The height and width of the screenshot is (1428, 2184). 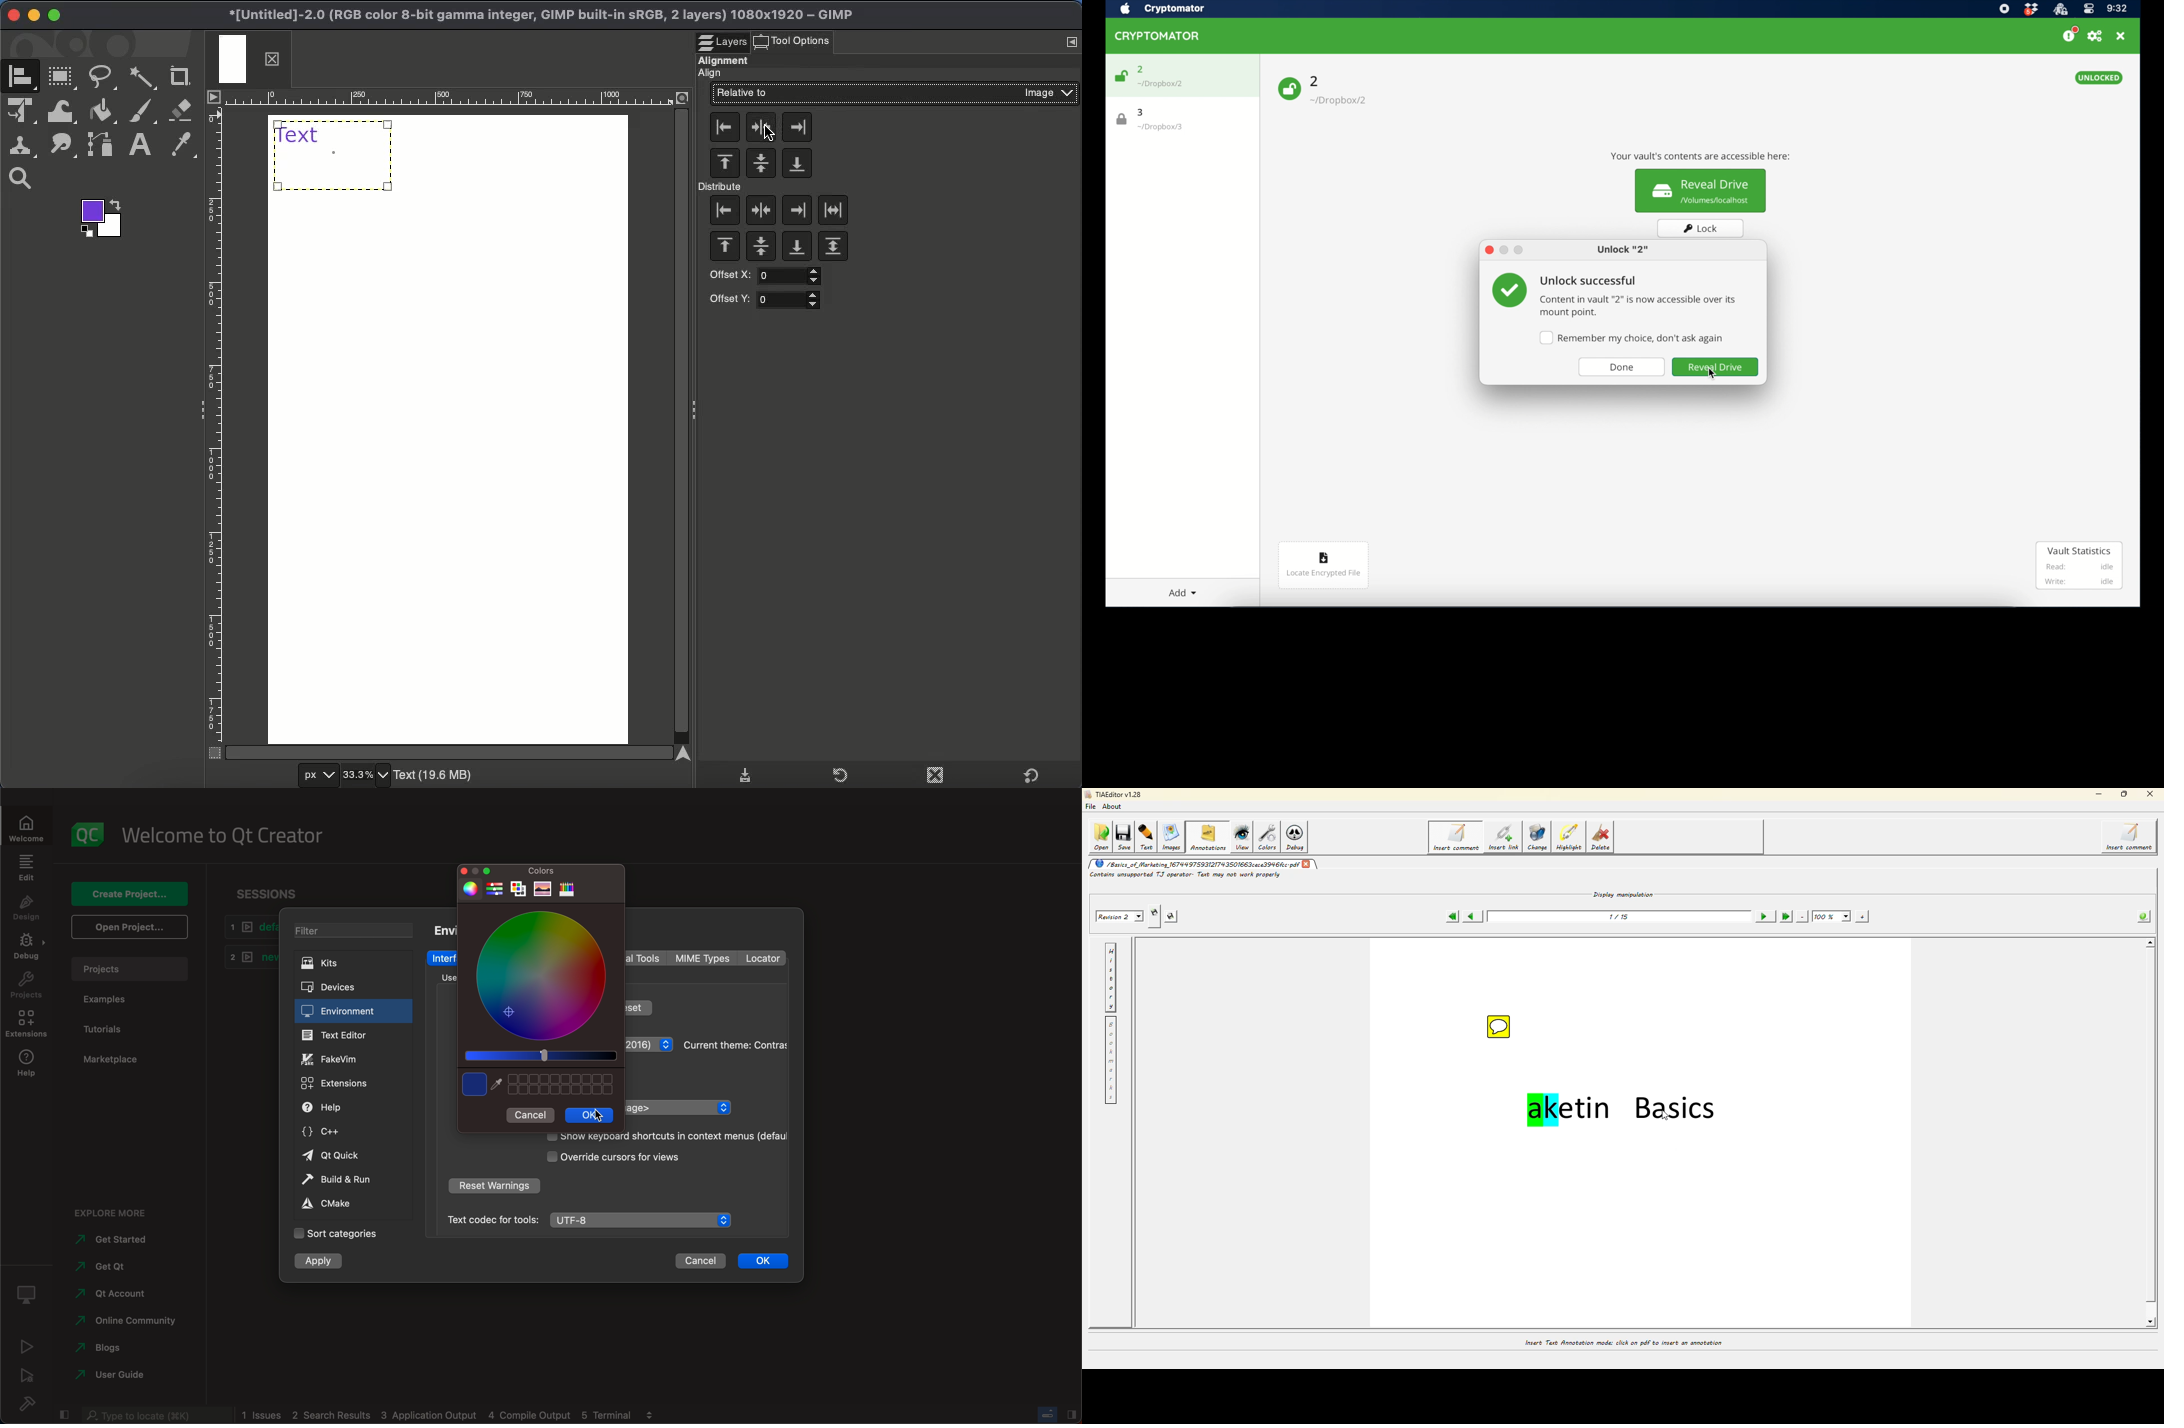 What do you see at coordinates (466, 98) in the screenshot?
I see `Ruler` at bounding box center [466, 98].